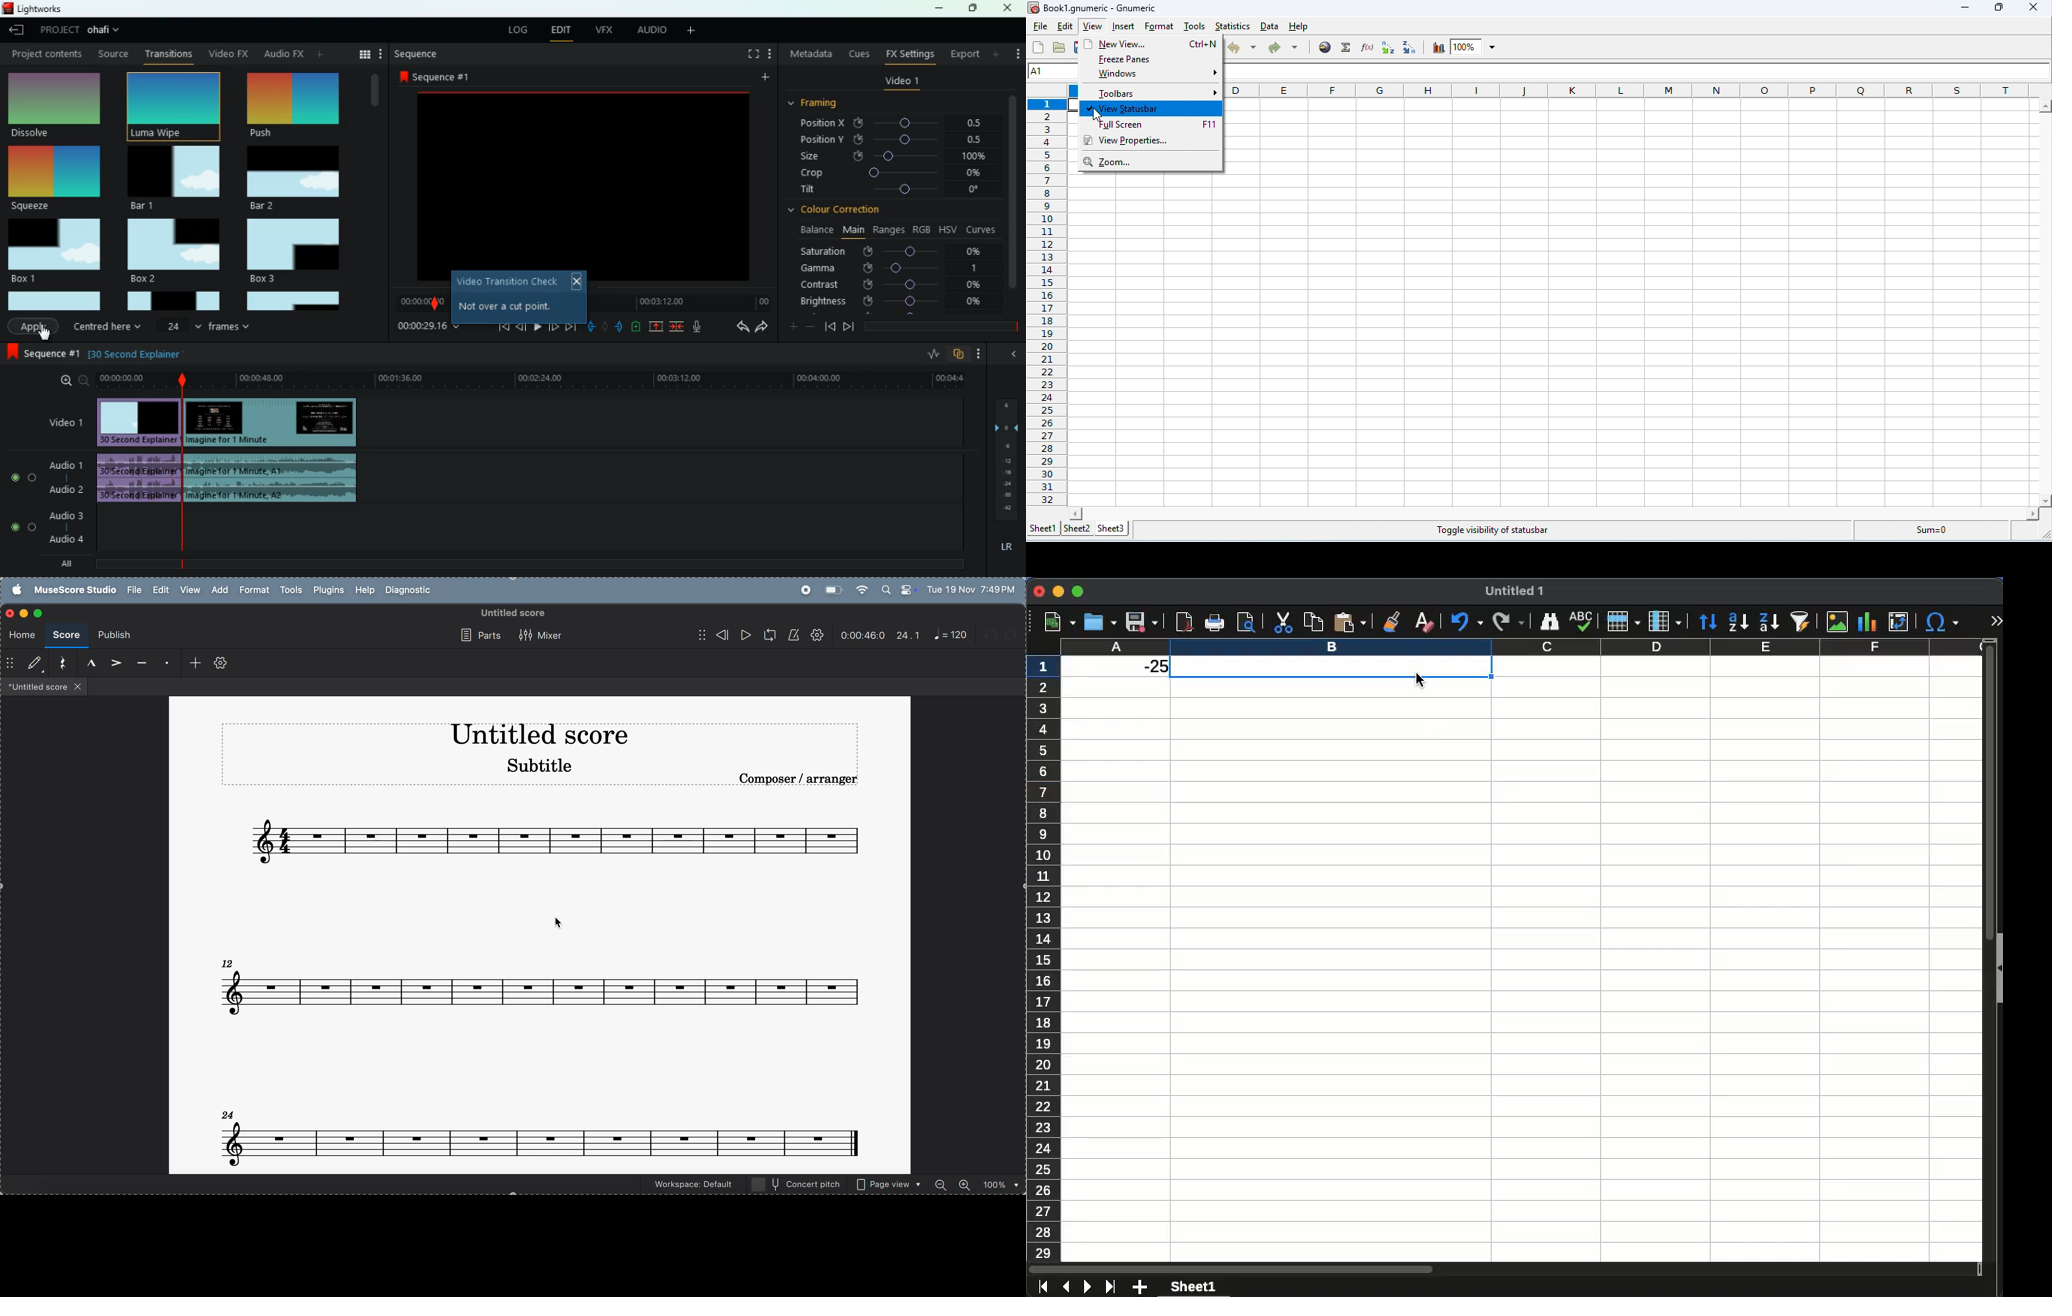 The image size is (2072, 1316). I want to click on mic, so click(704, 328).